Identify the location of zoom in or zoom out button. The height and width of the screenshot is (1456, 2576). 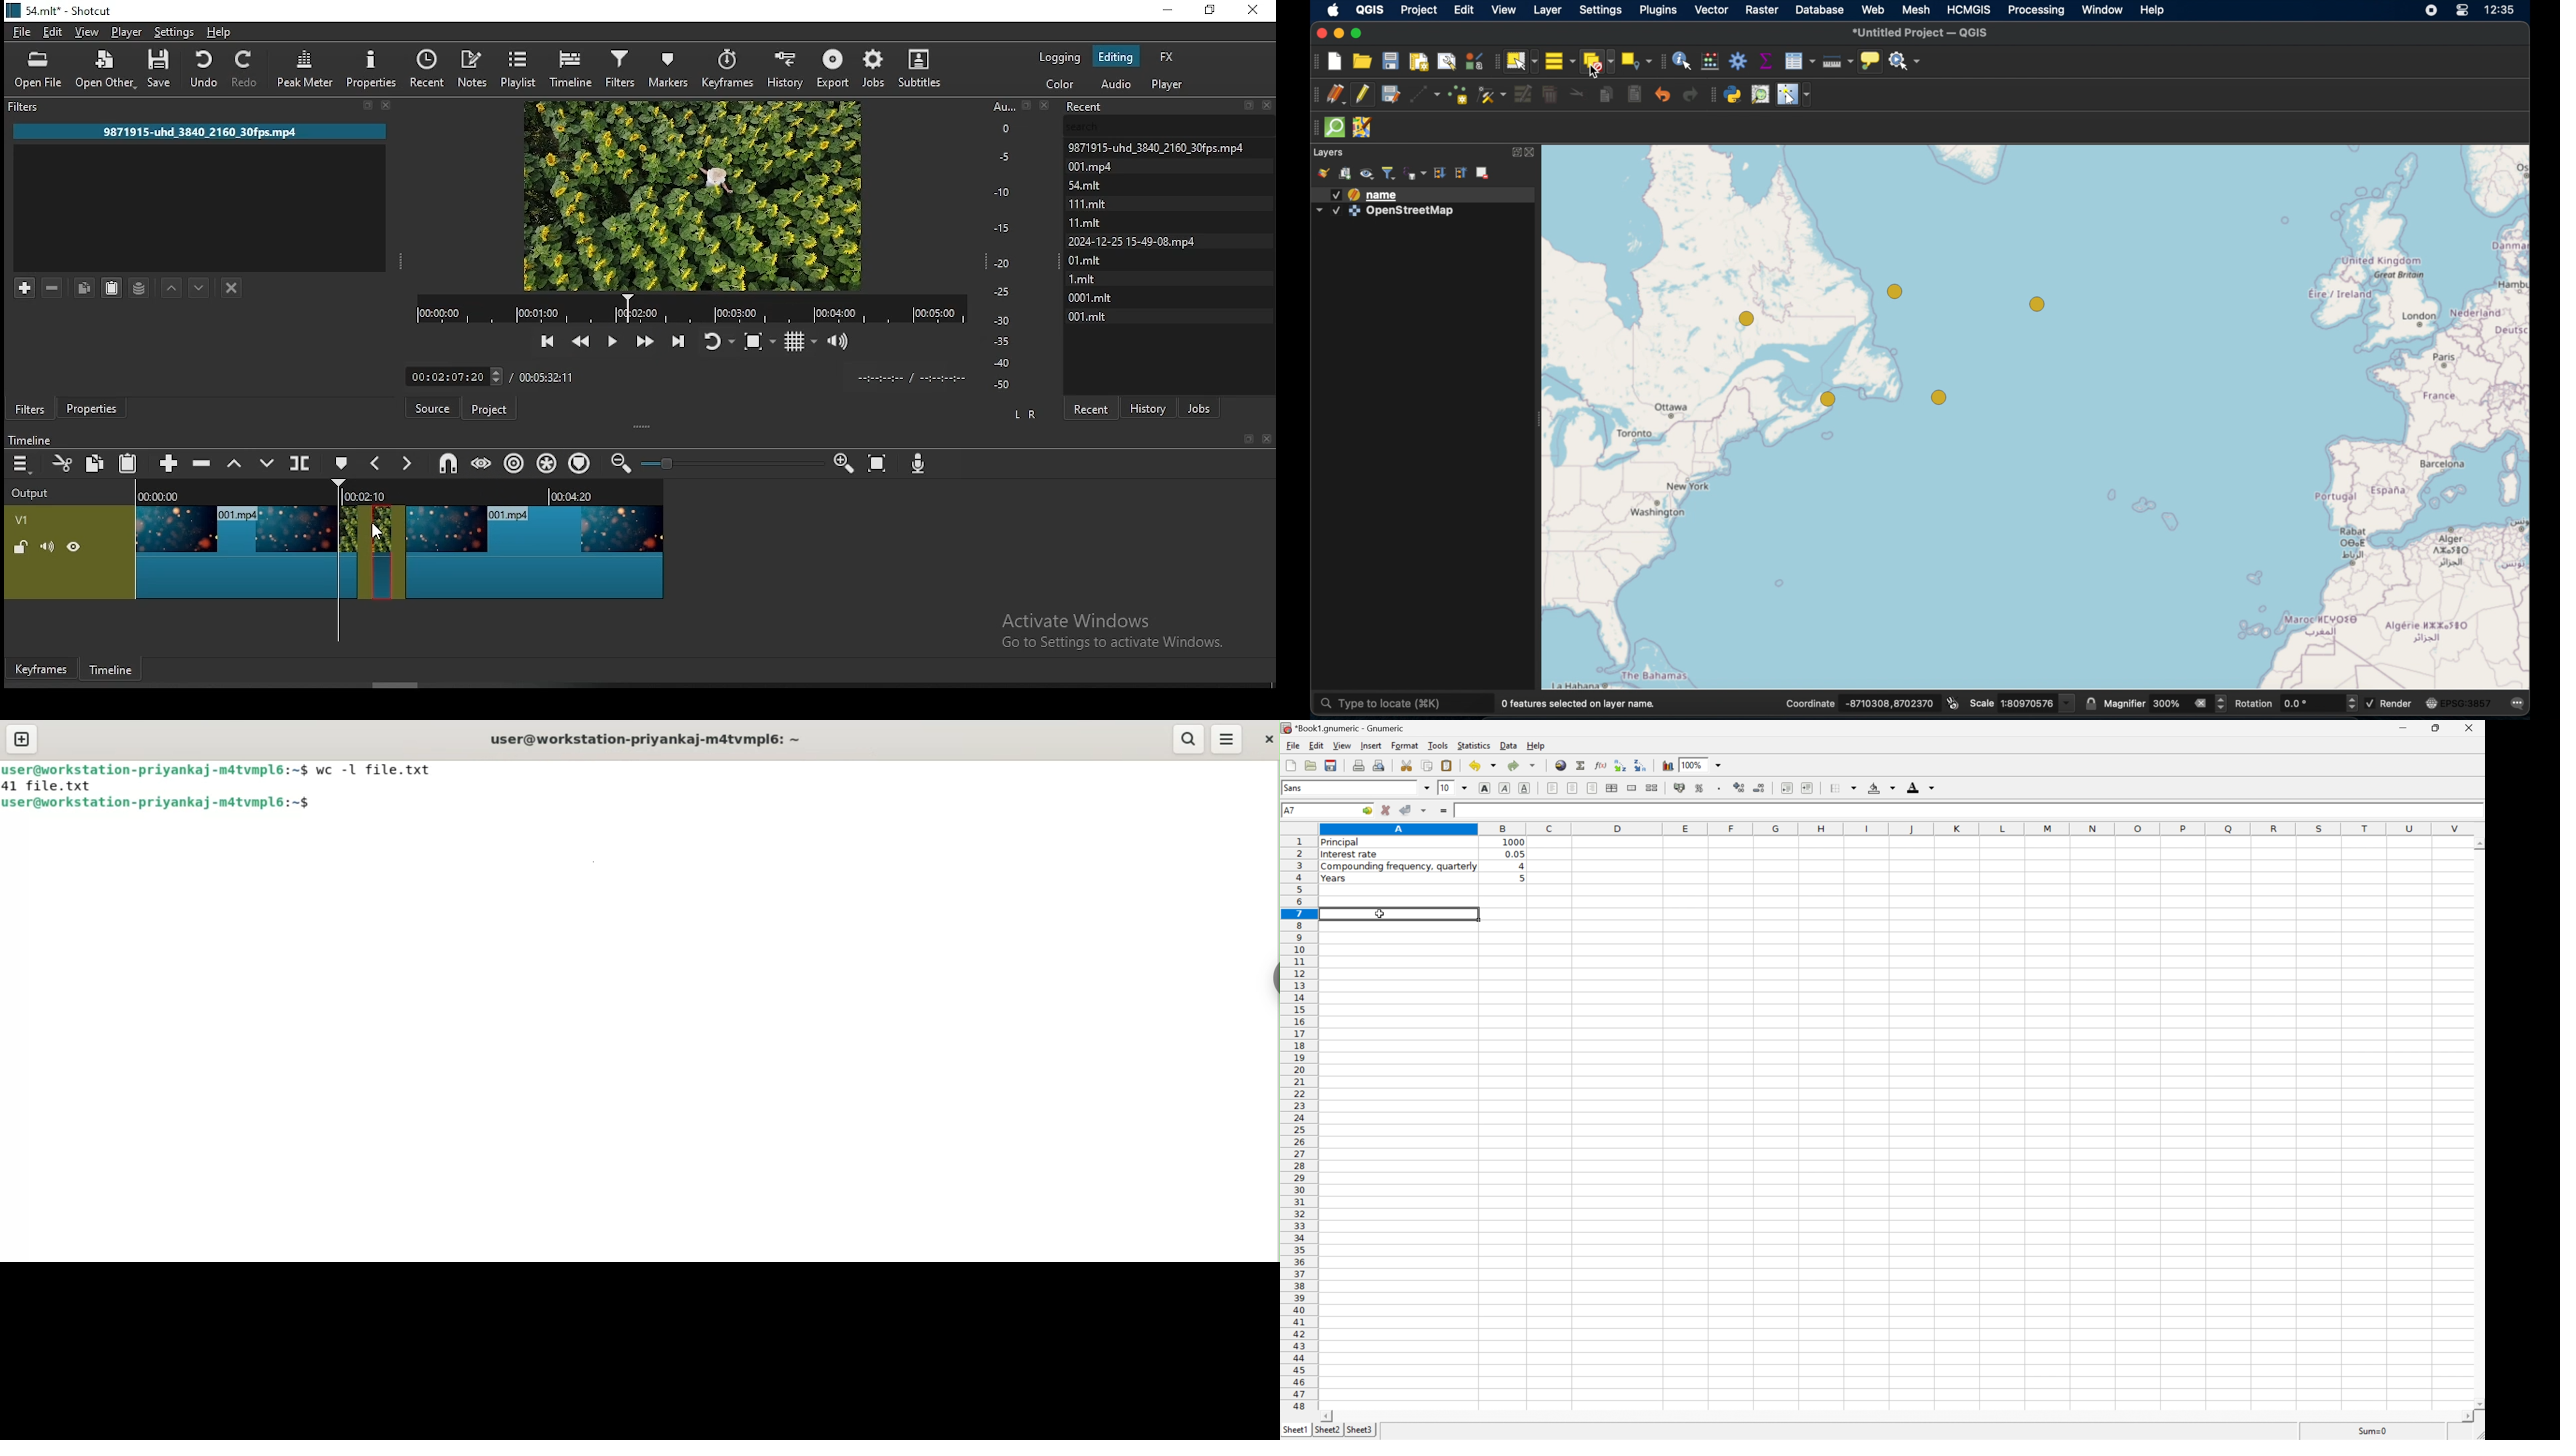
(730, 463).